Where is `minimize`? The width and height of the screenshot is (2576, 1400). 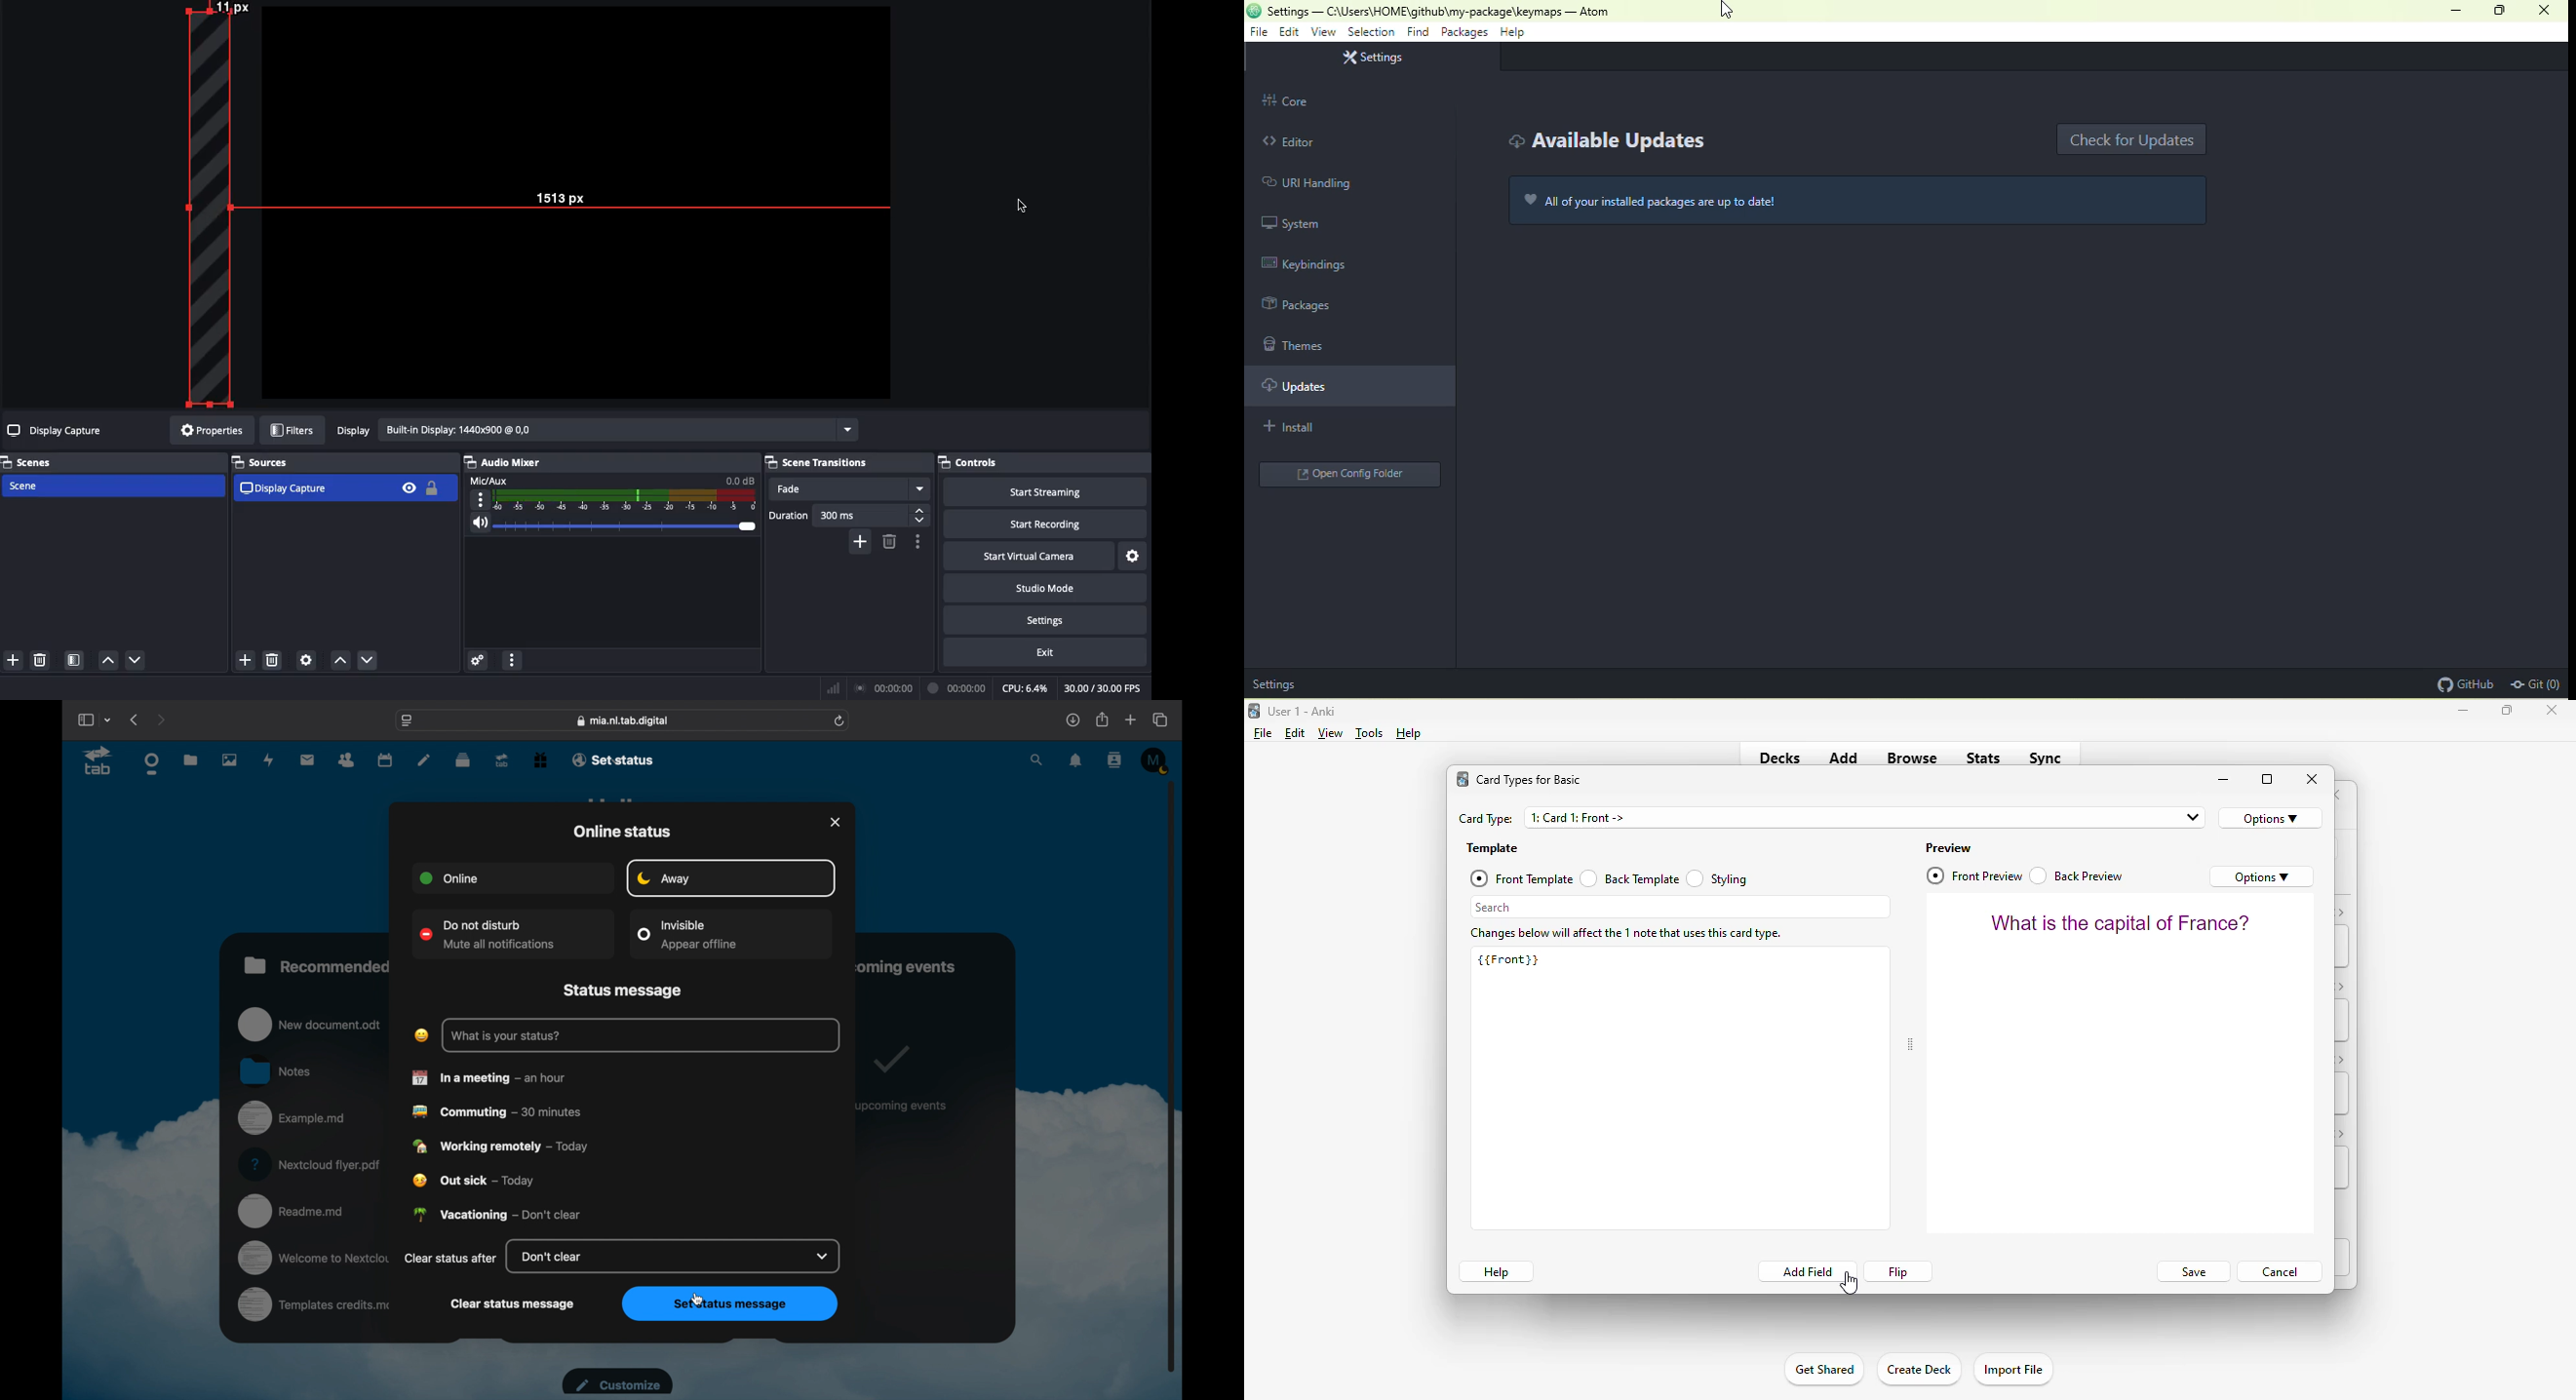
minimize is located at coordinates (2464, 710).